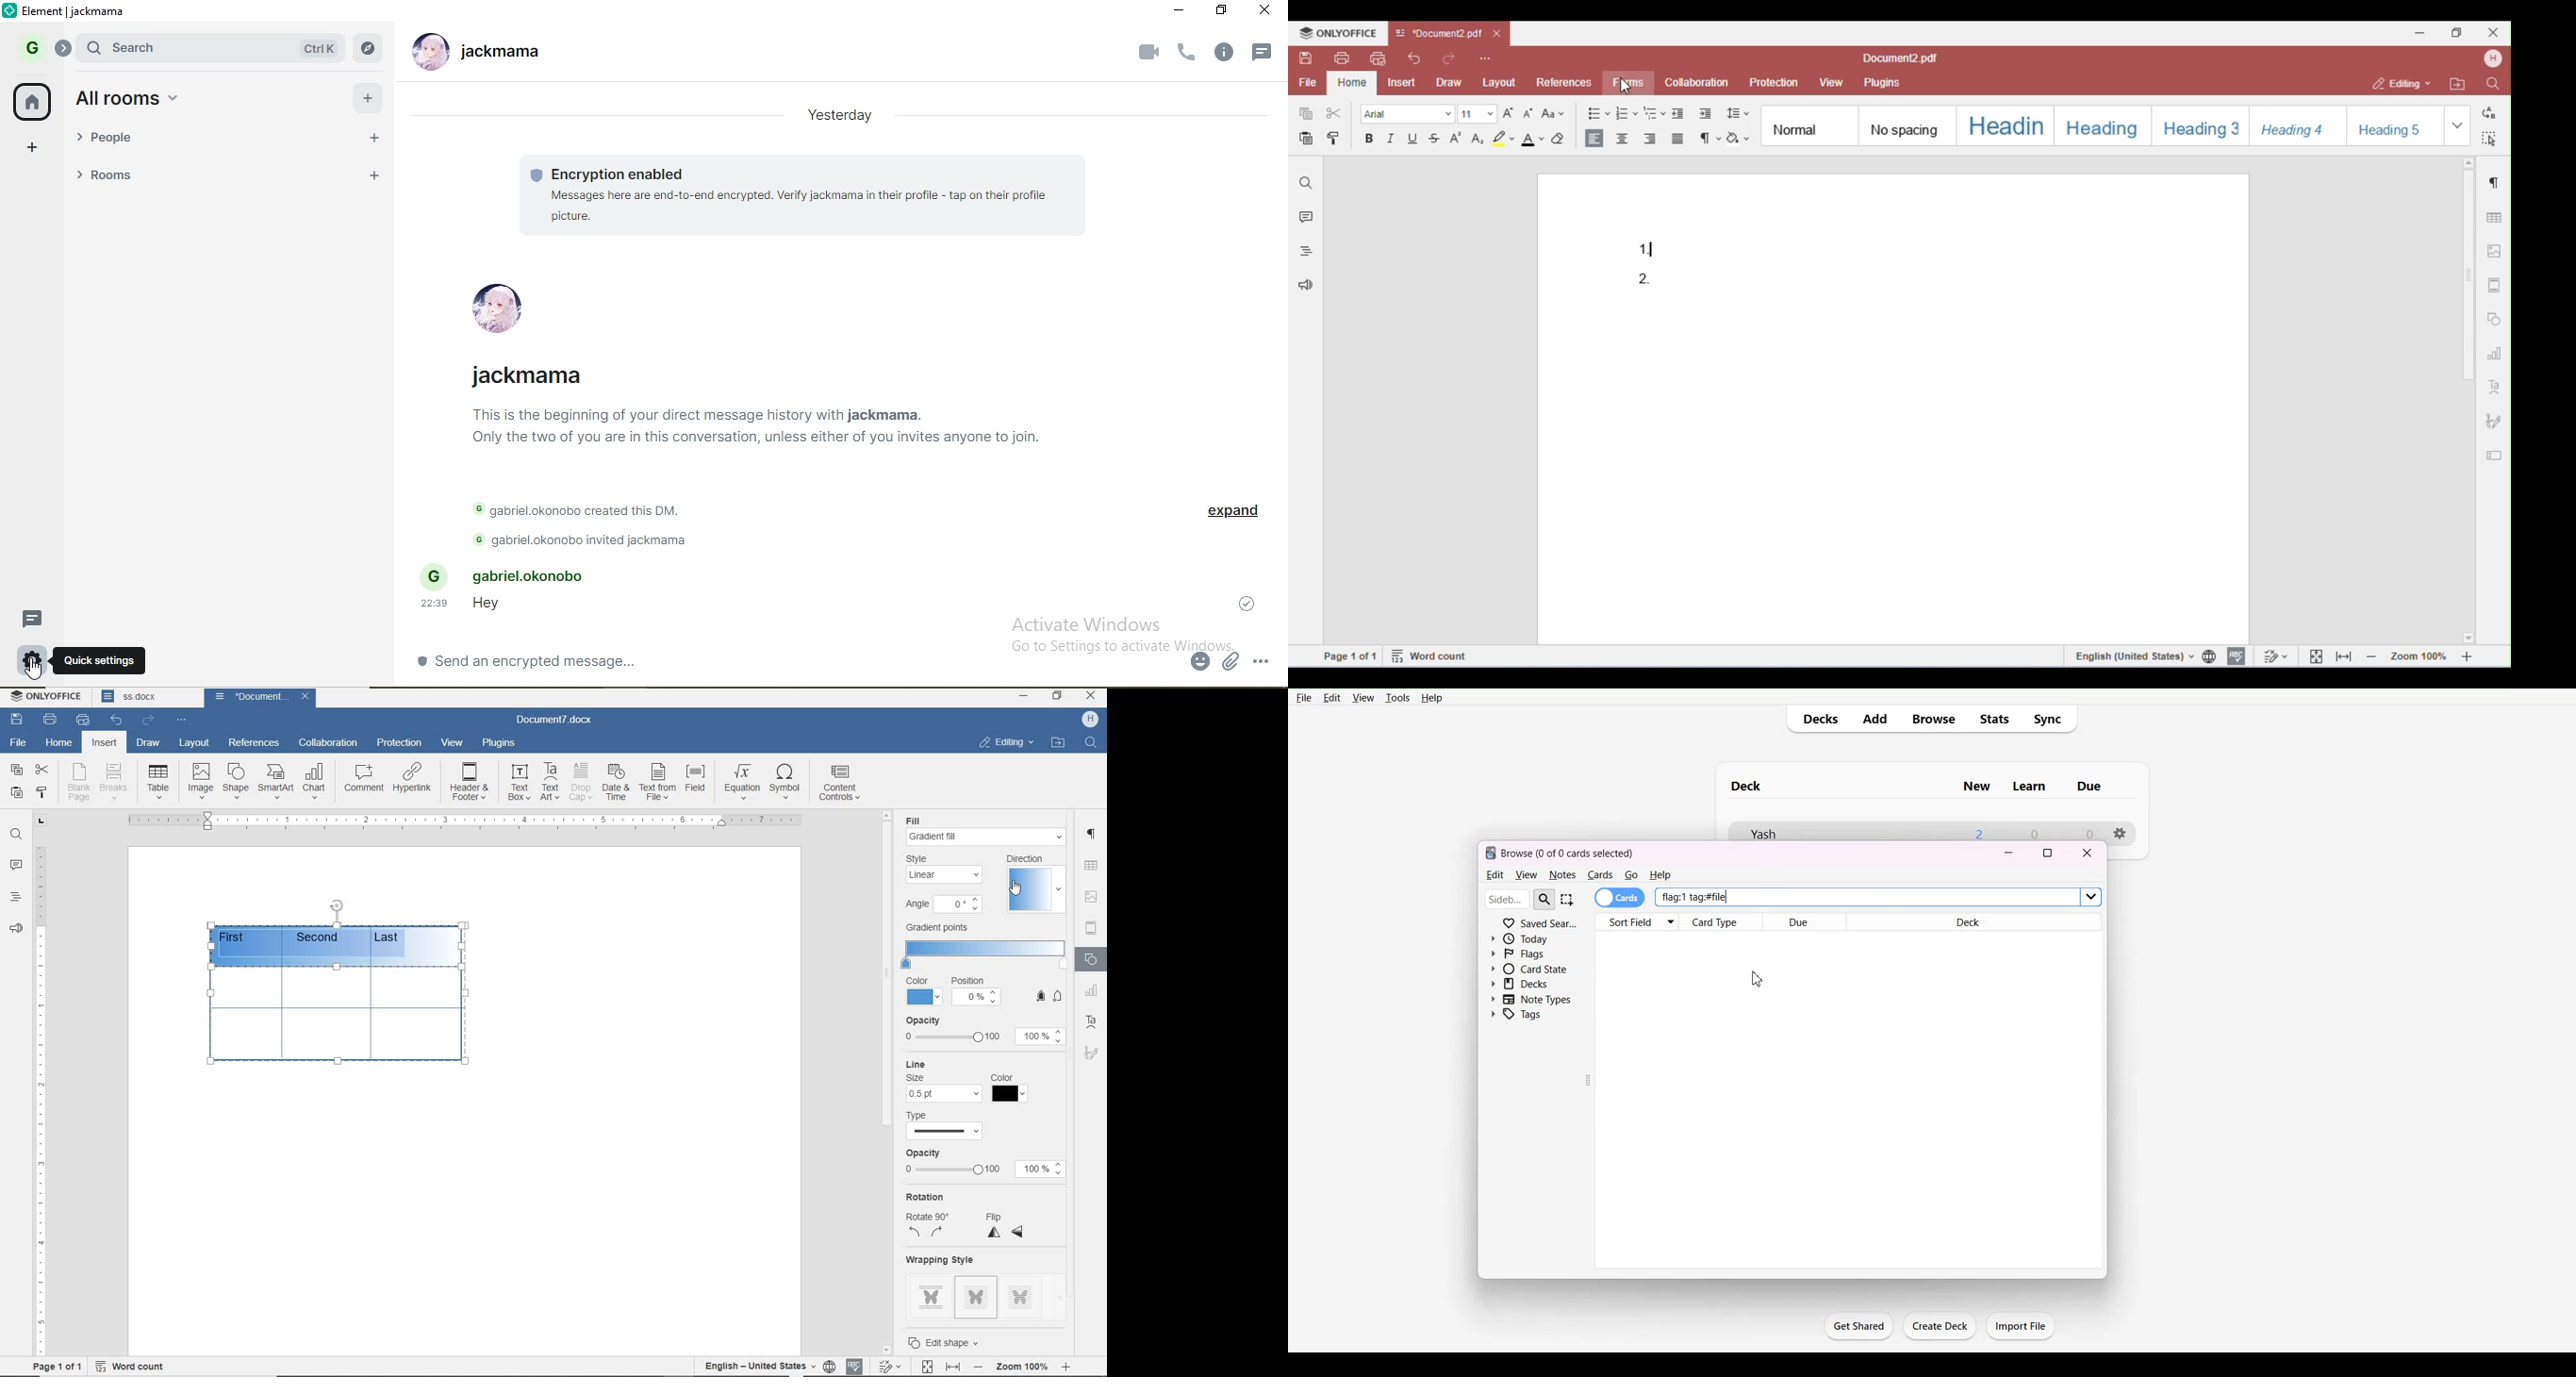  What do you see at coordinates (942, 905) in the screenshot?
I see `angle` at bounding box center [942, 905].